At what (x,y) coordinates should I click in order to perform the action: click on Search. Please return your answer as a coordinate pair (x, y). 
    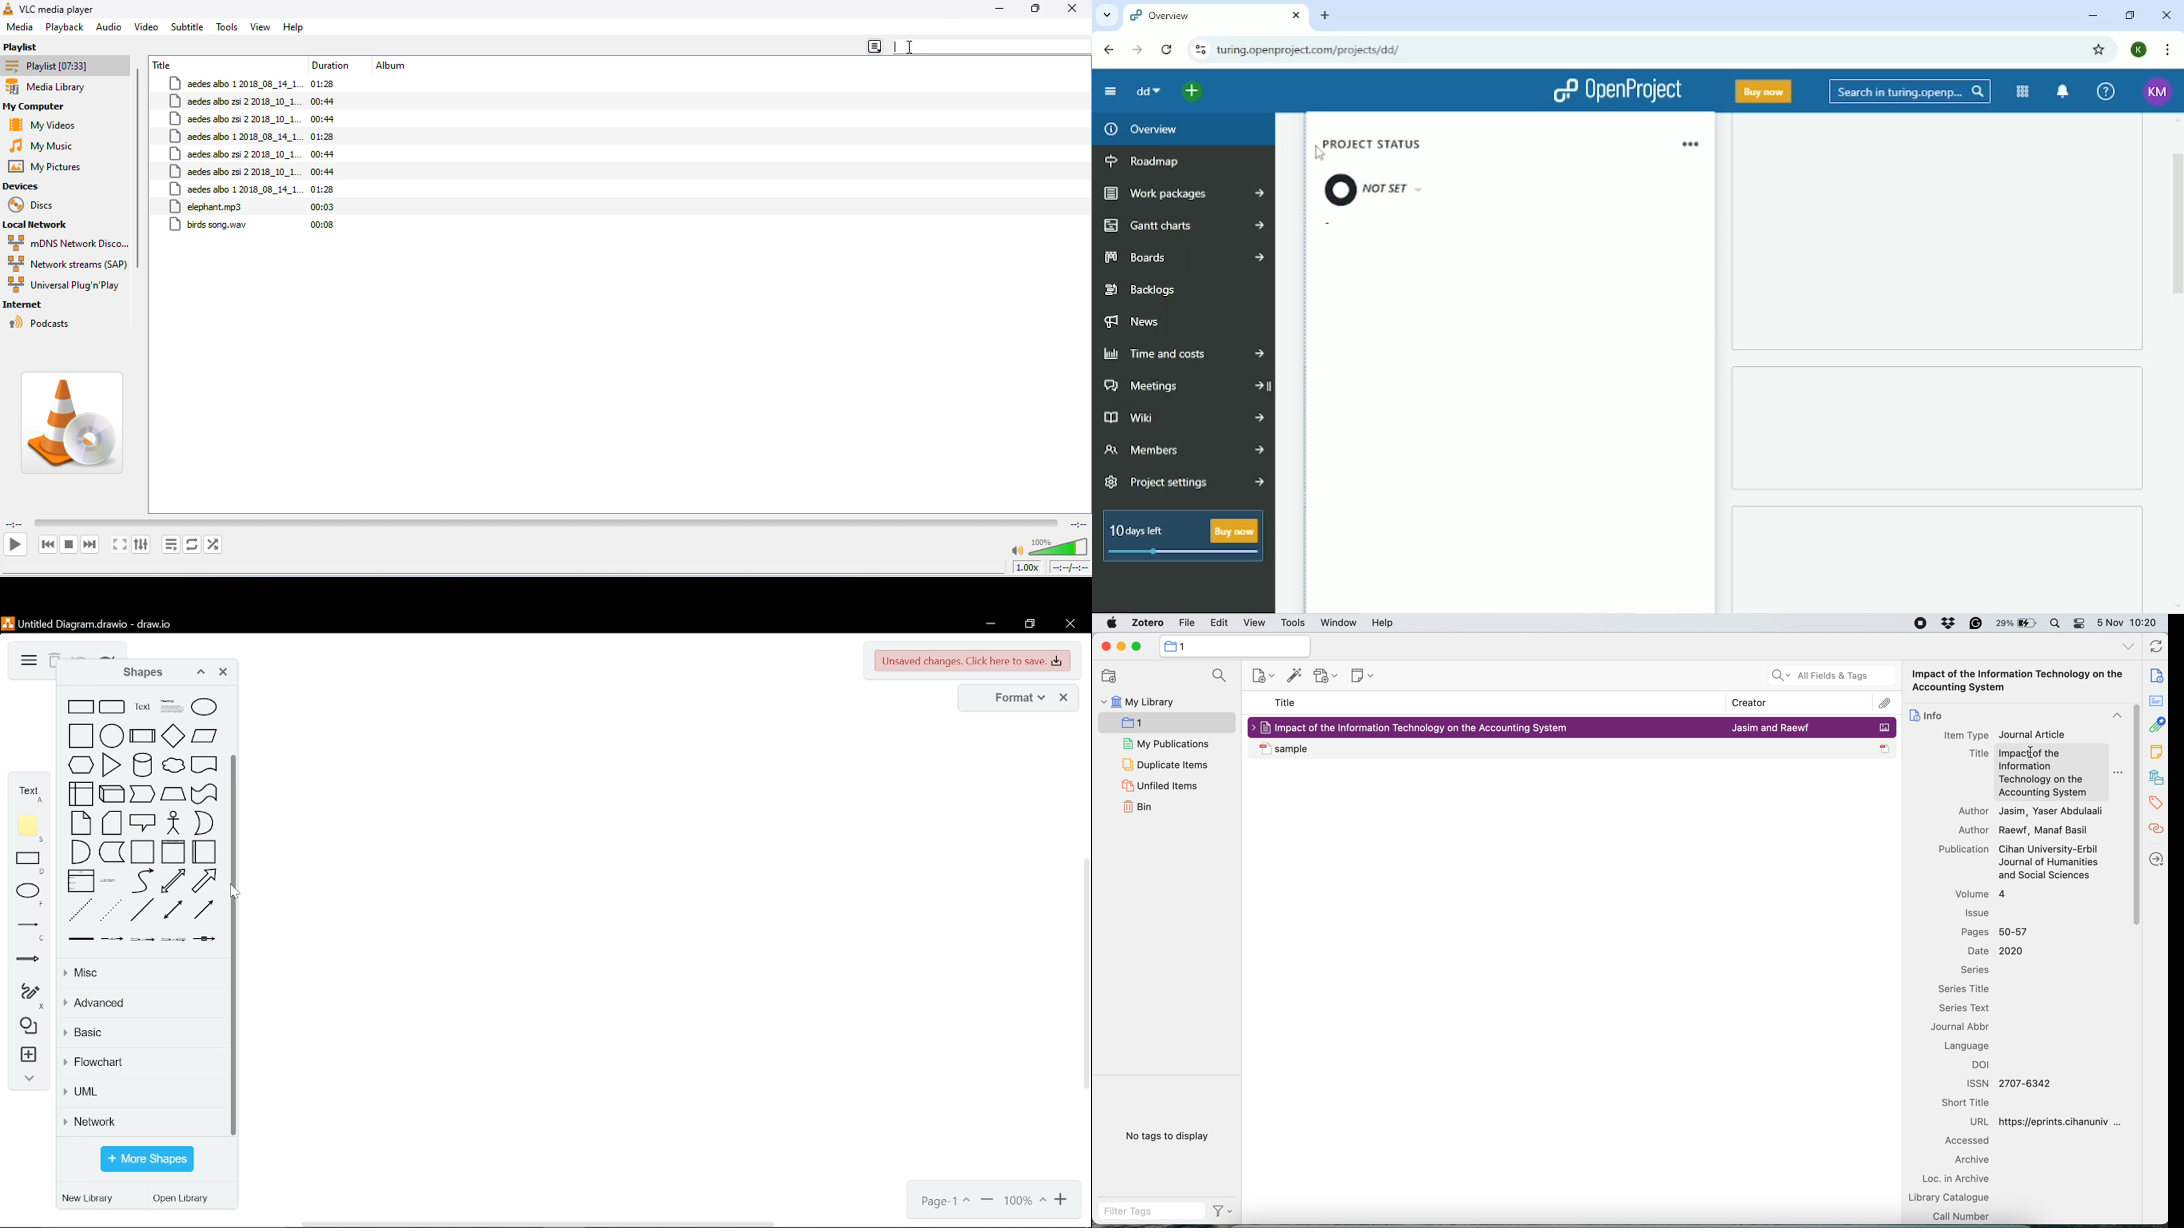
    Looking at the image, I should click on (1910, 91).